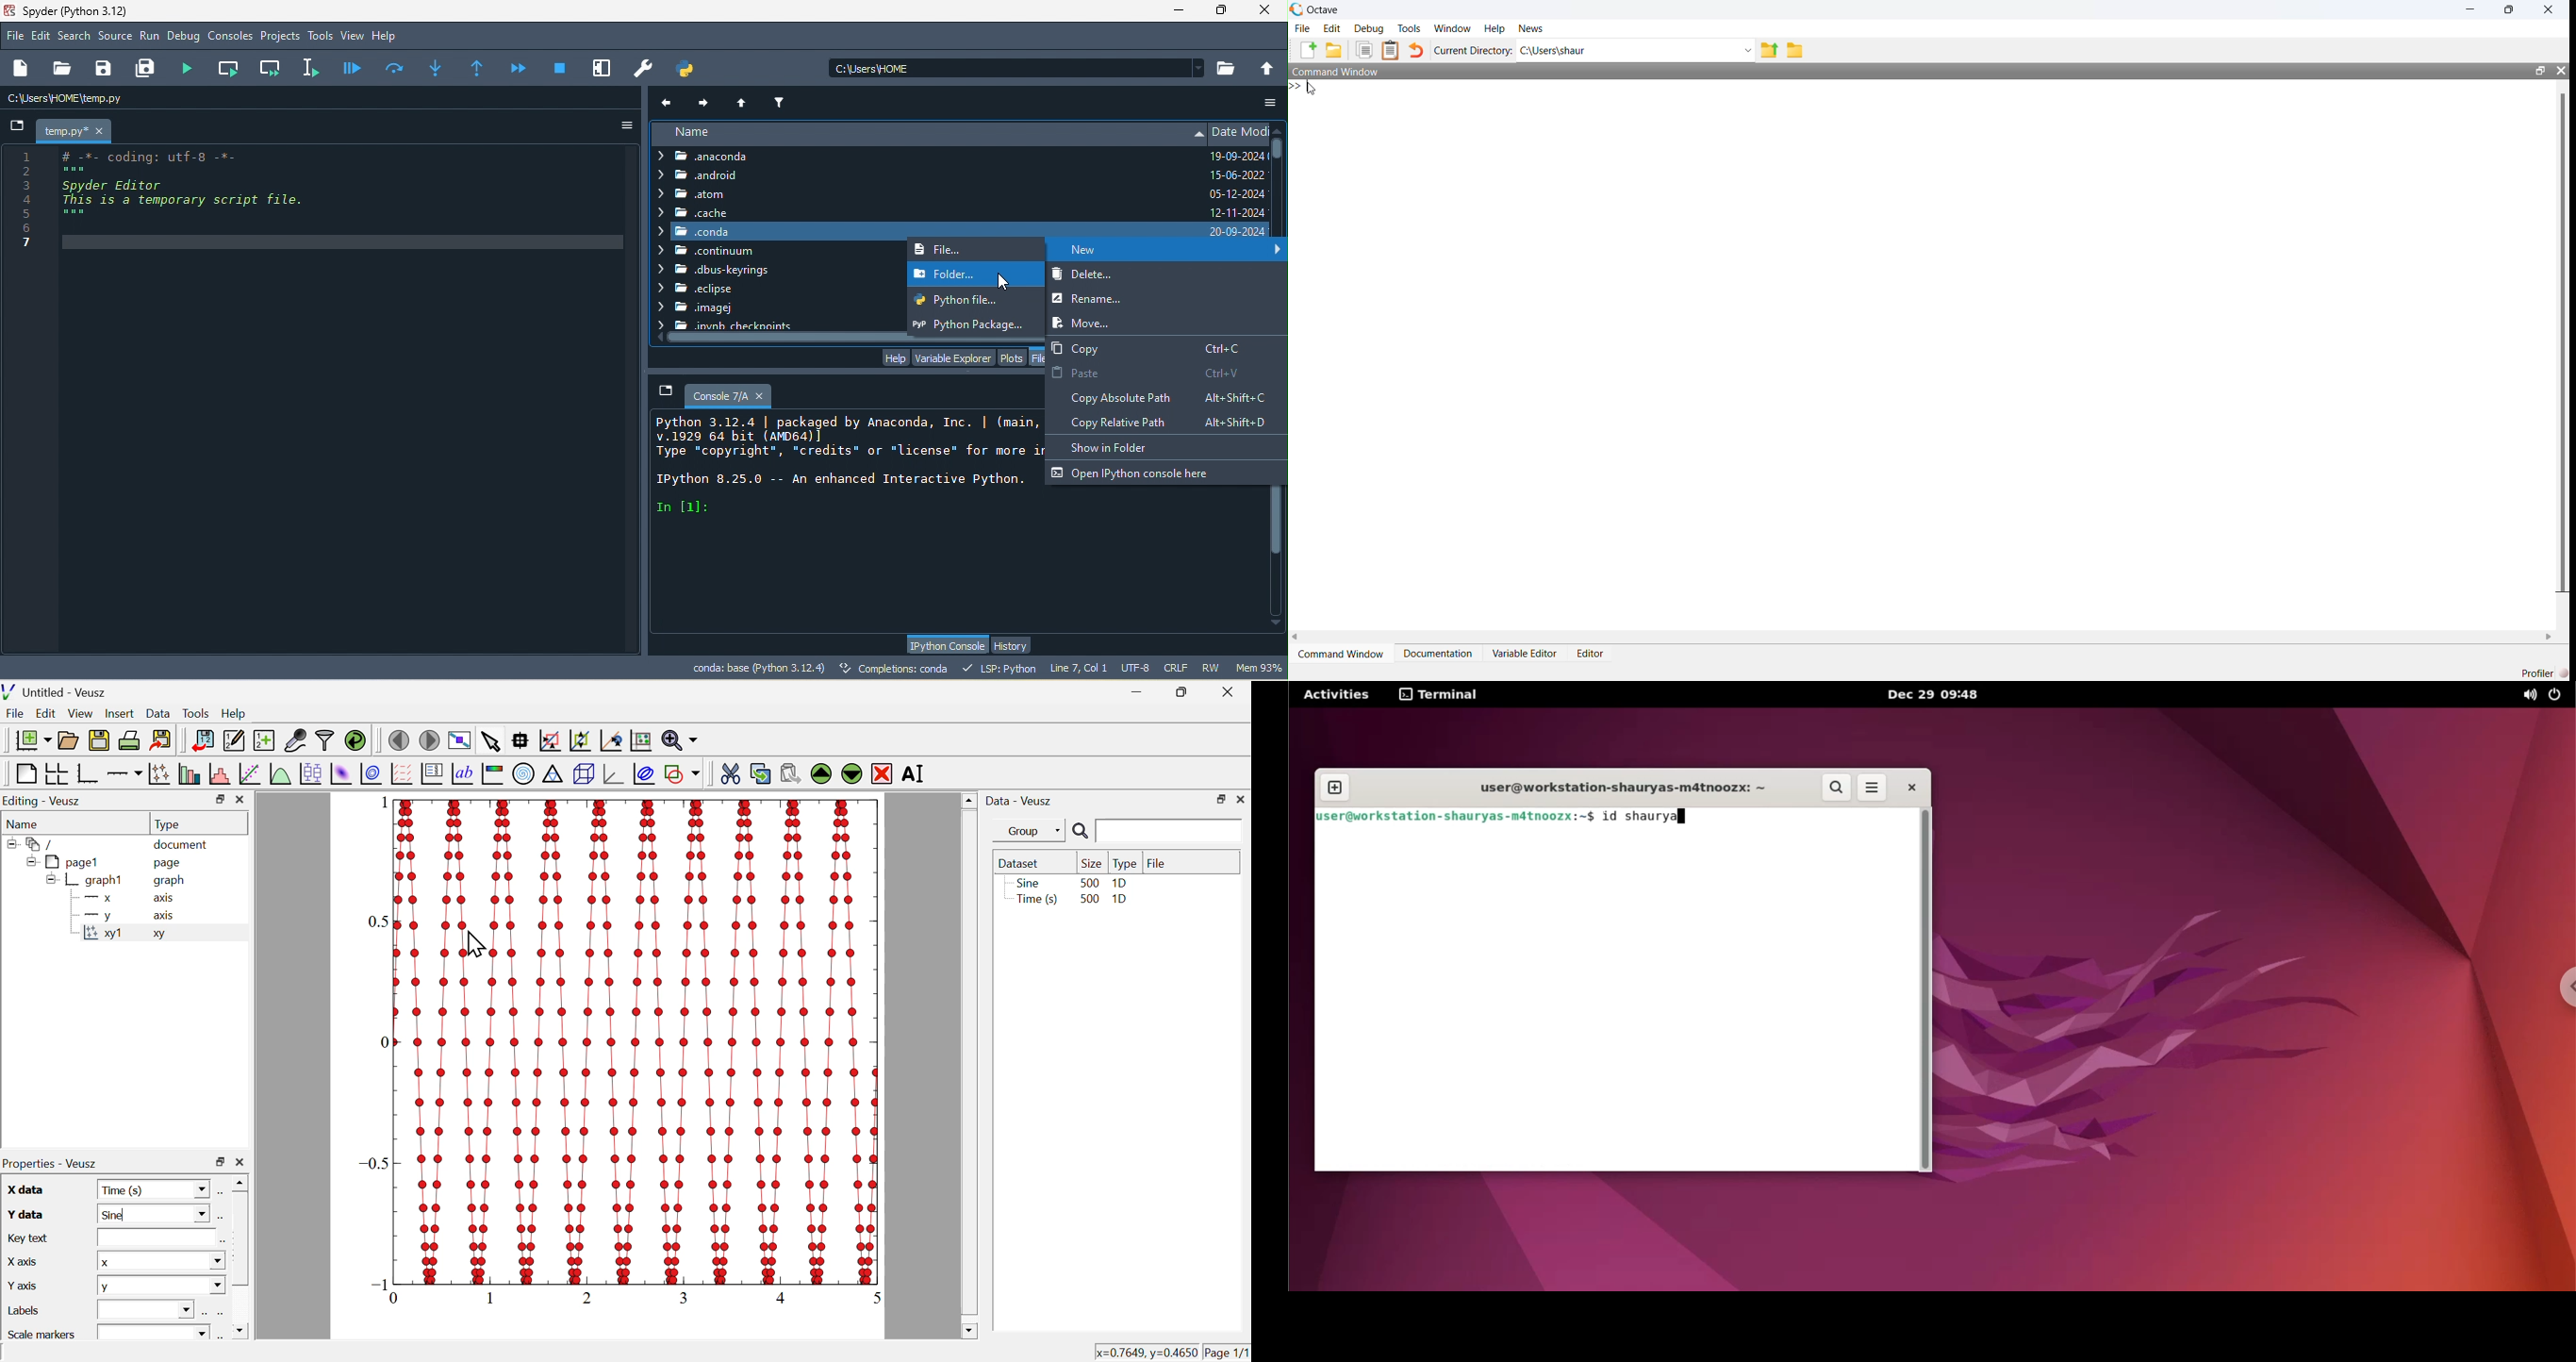 The image size is (2576, 1372). Describe the element at coordinates (353, 36) in the screenshot. I see `view` at that location.